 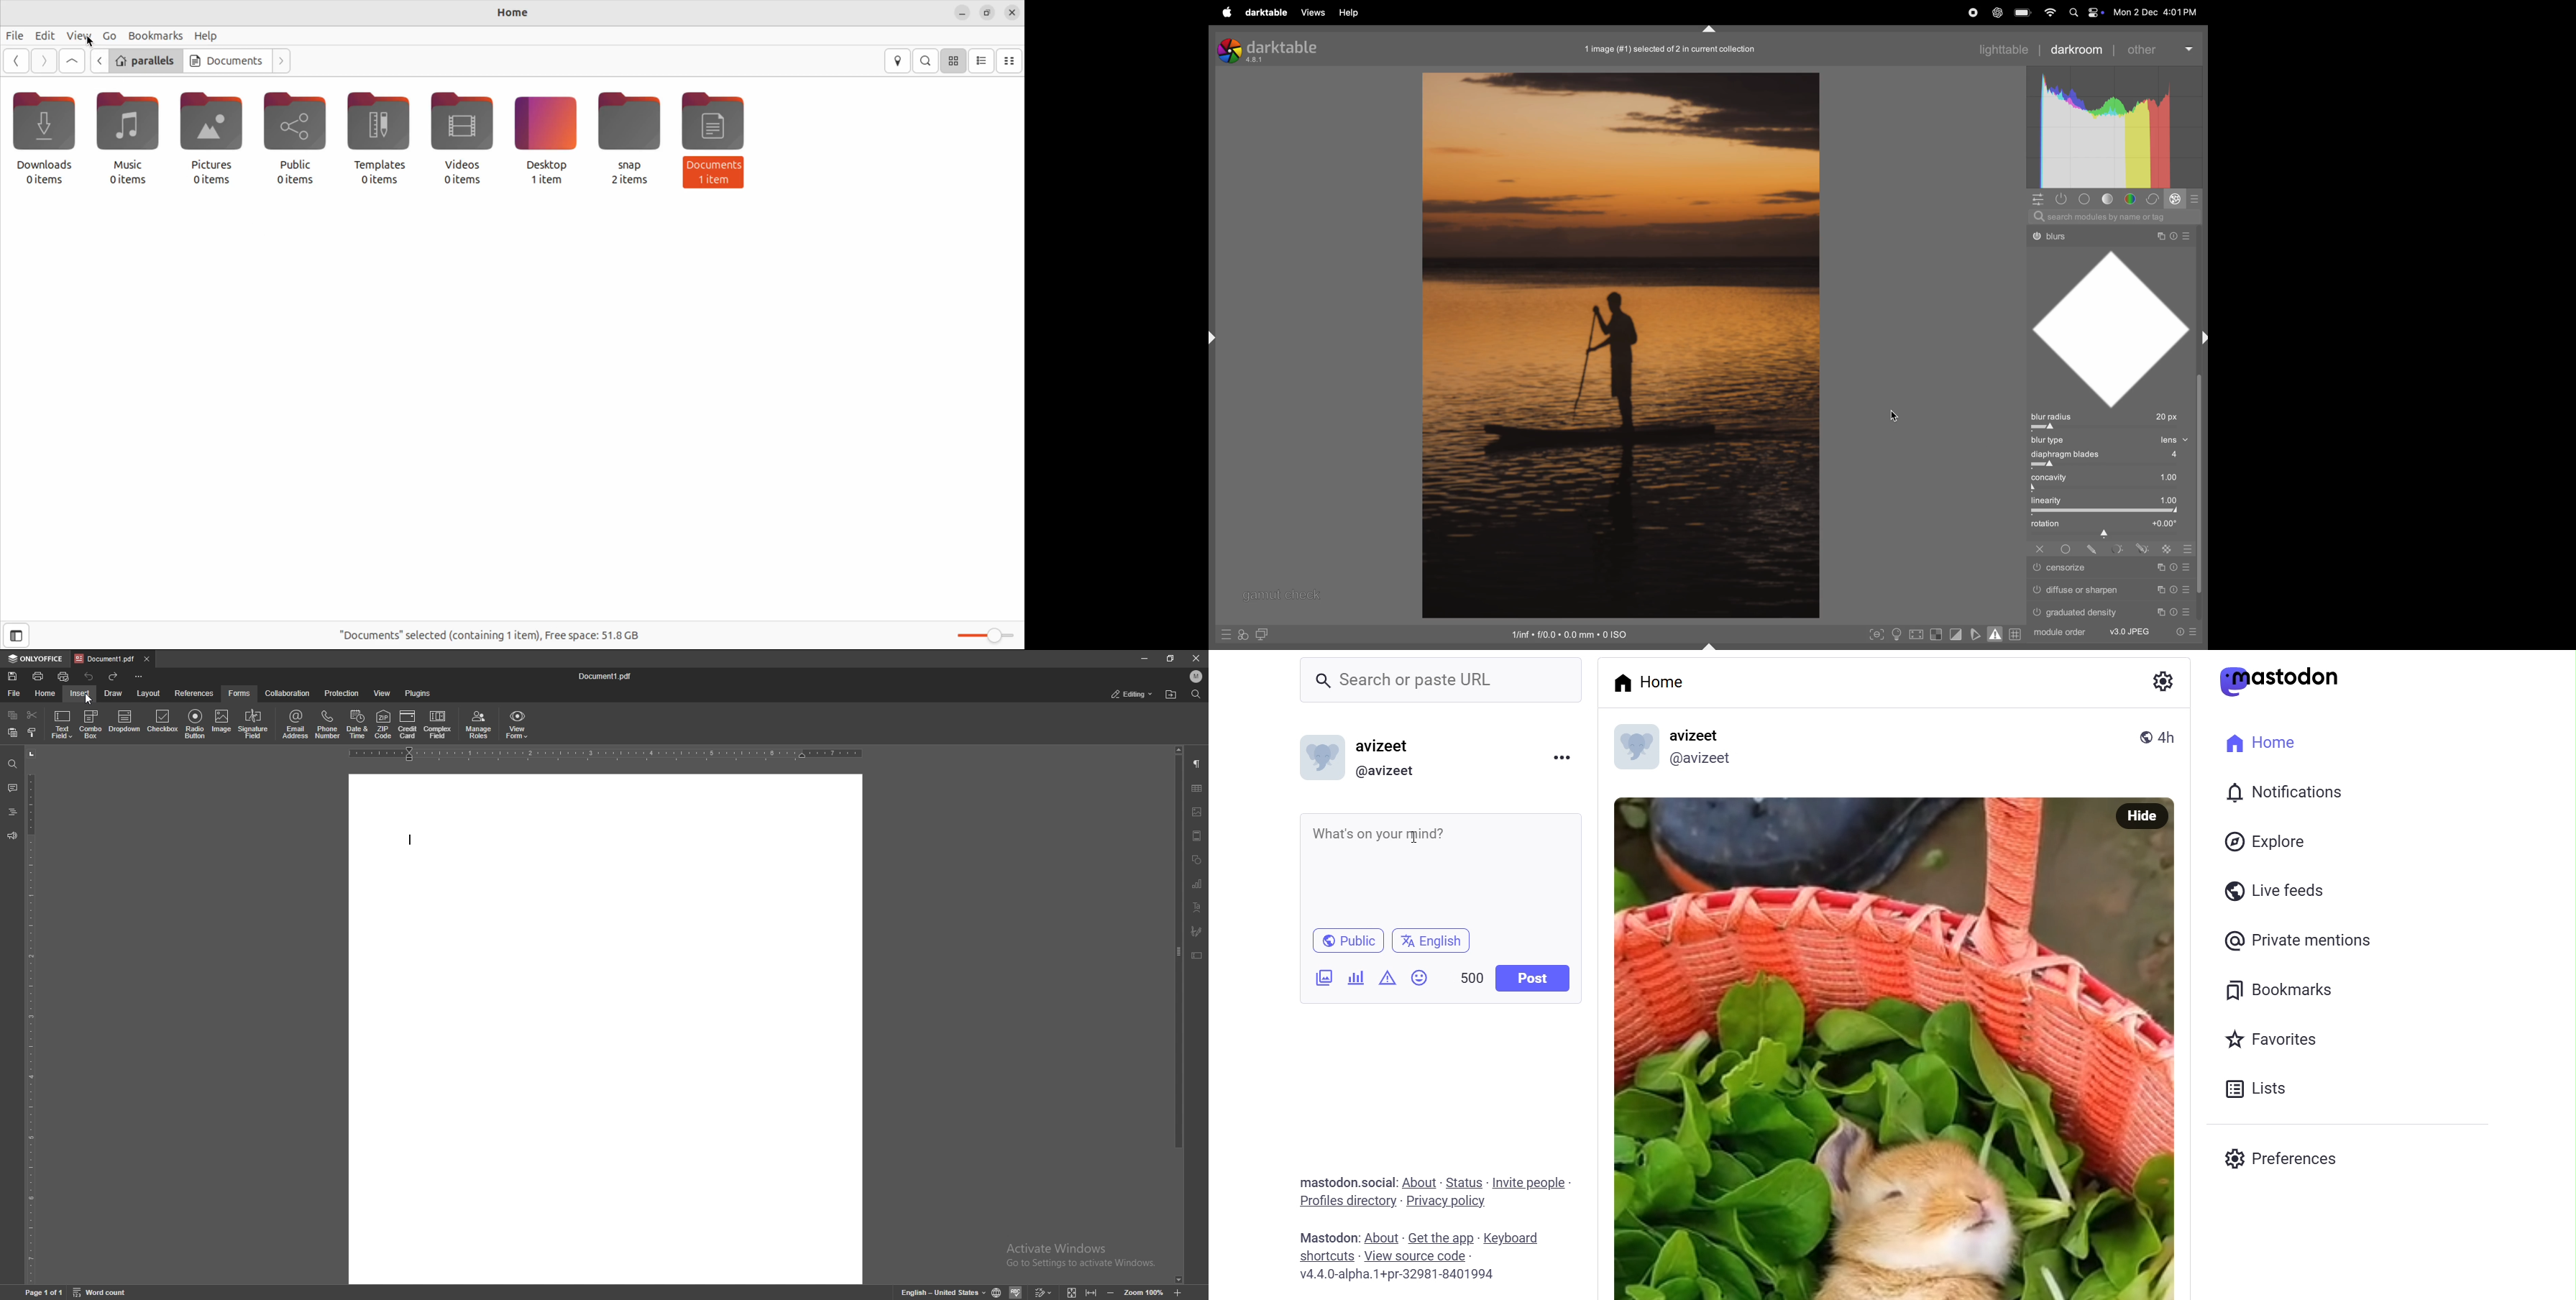 I want to click on Search or paste URL, so click(x=1440, y=682).